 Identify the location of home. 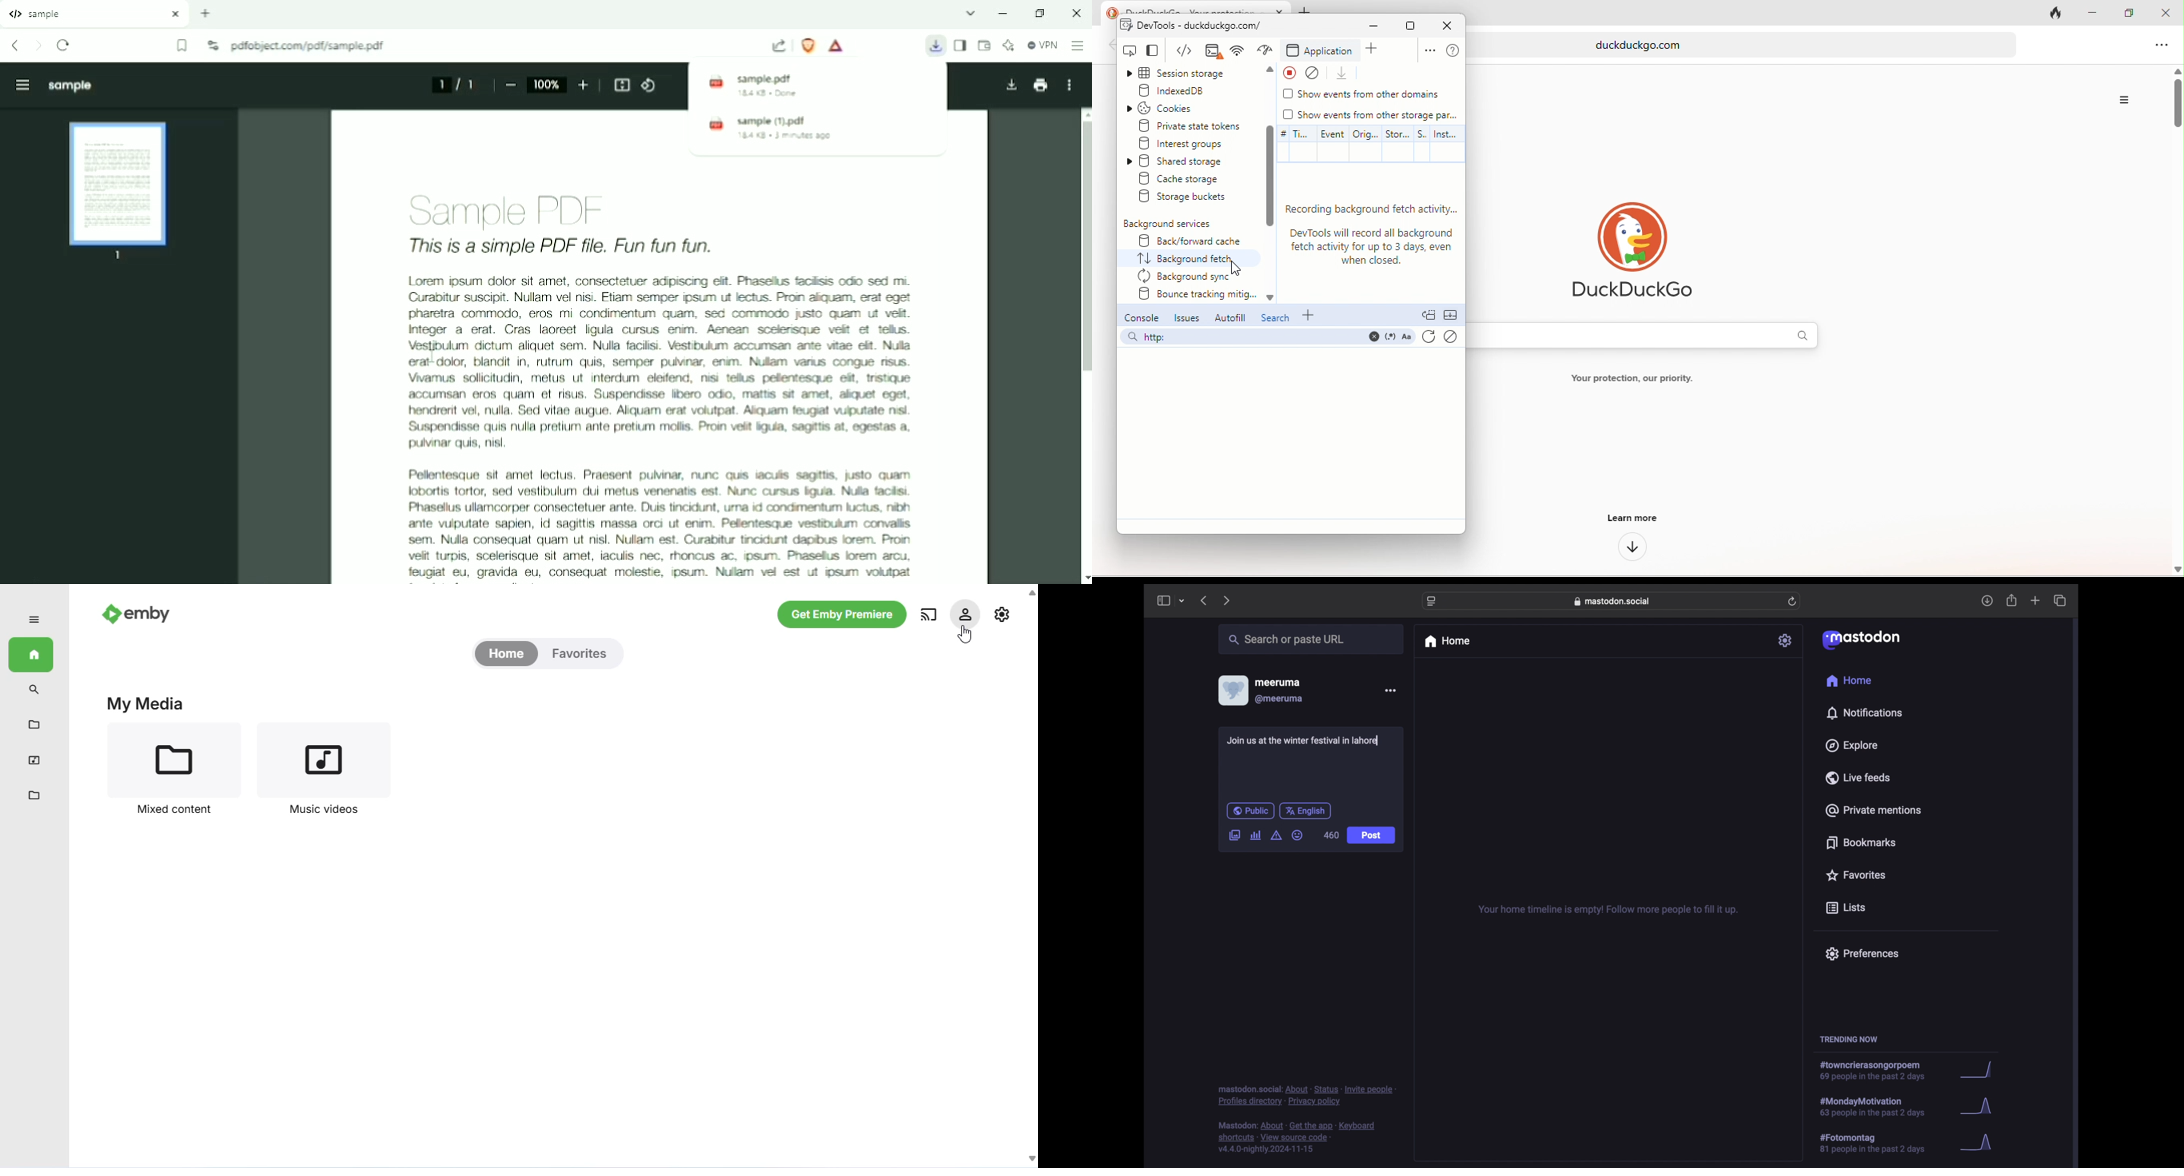
(1447, 641).